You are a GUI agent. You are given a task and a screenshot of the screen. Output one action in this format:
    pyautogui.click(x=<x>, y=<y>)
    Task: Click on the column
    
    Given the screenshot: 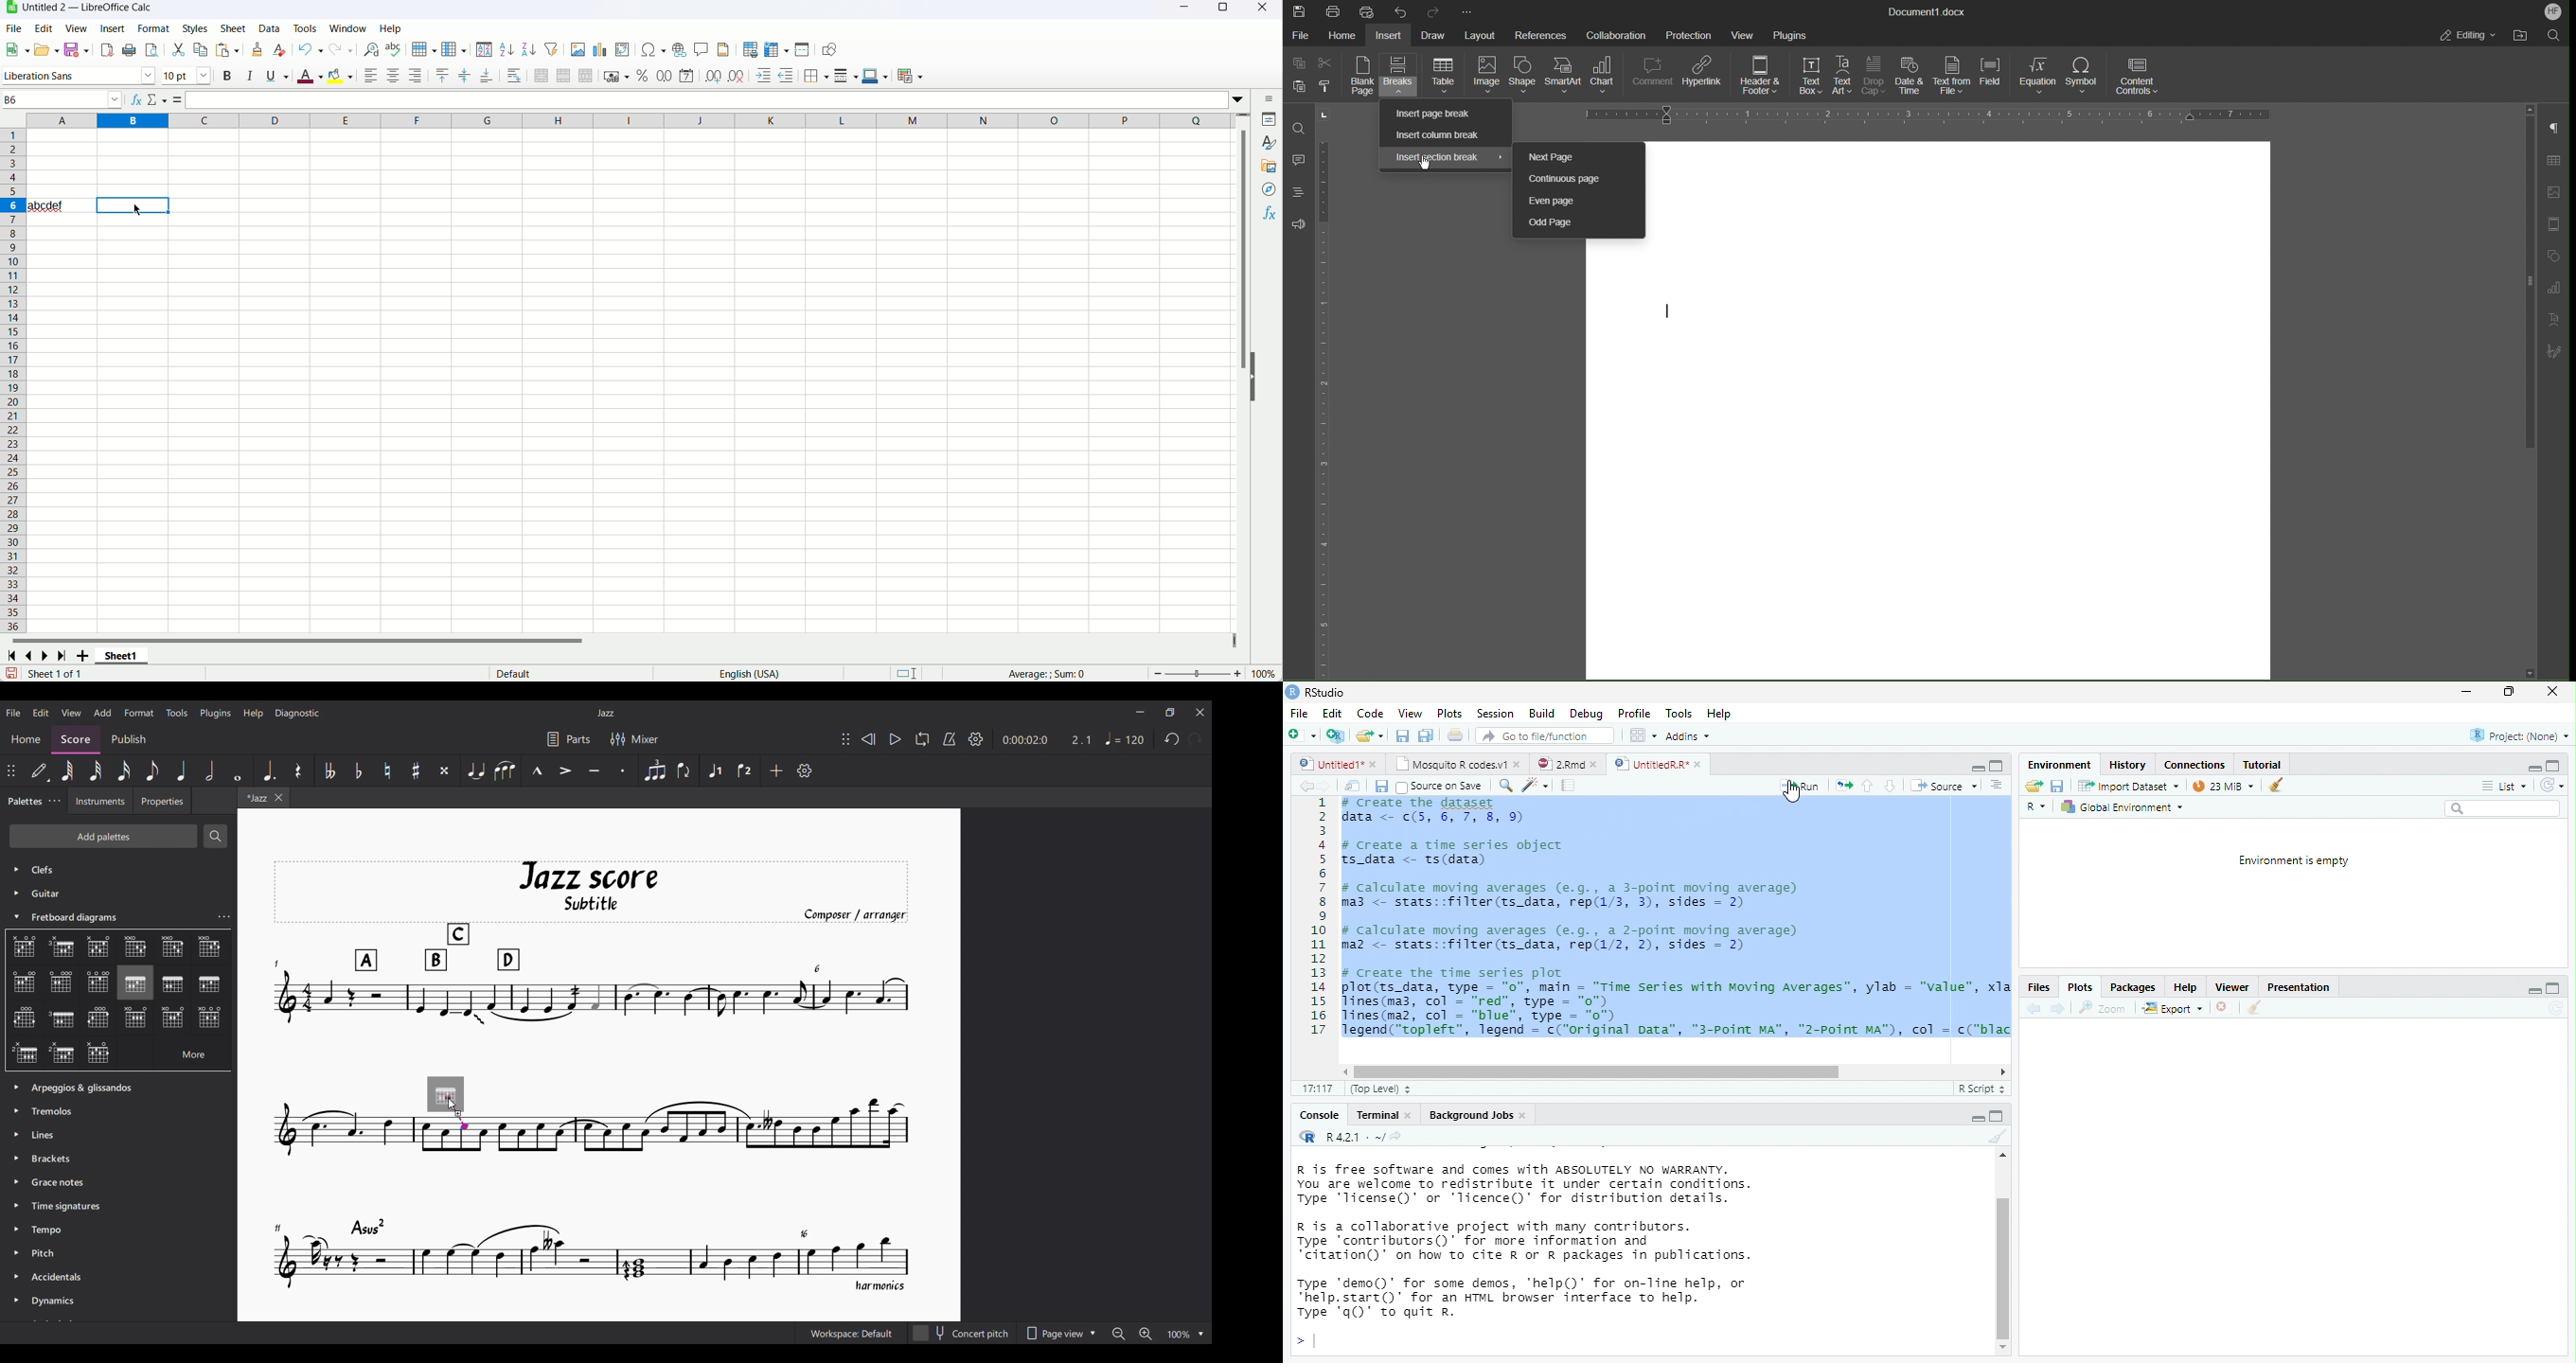 What is the action you would take?
    pyautogui.click(x=454, y=50)
    